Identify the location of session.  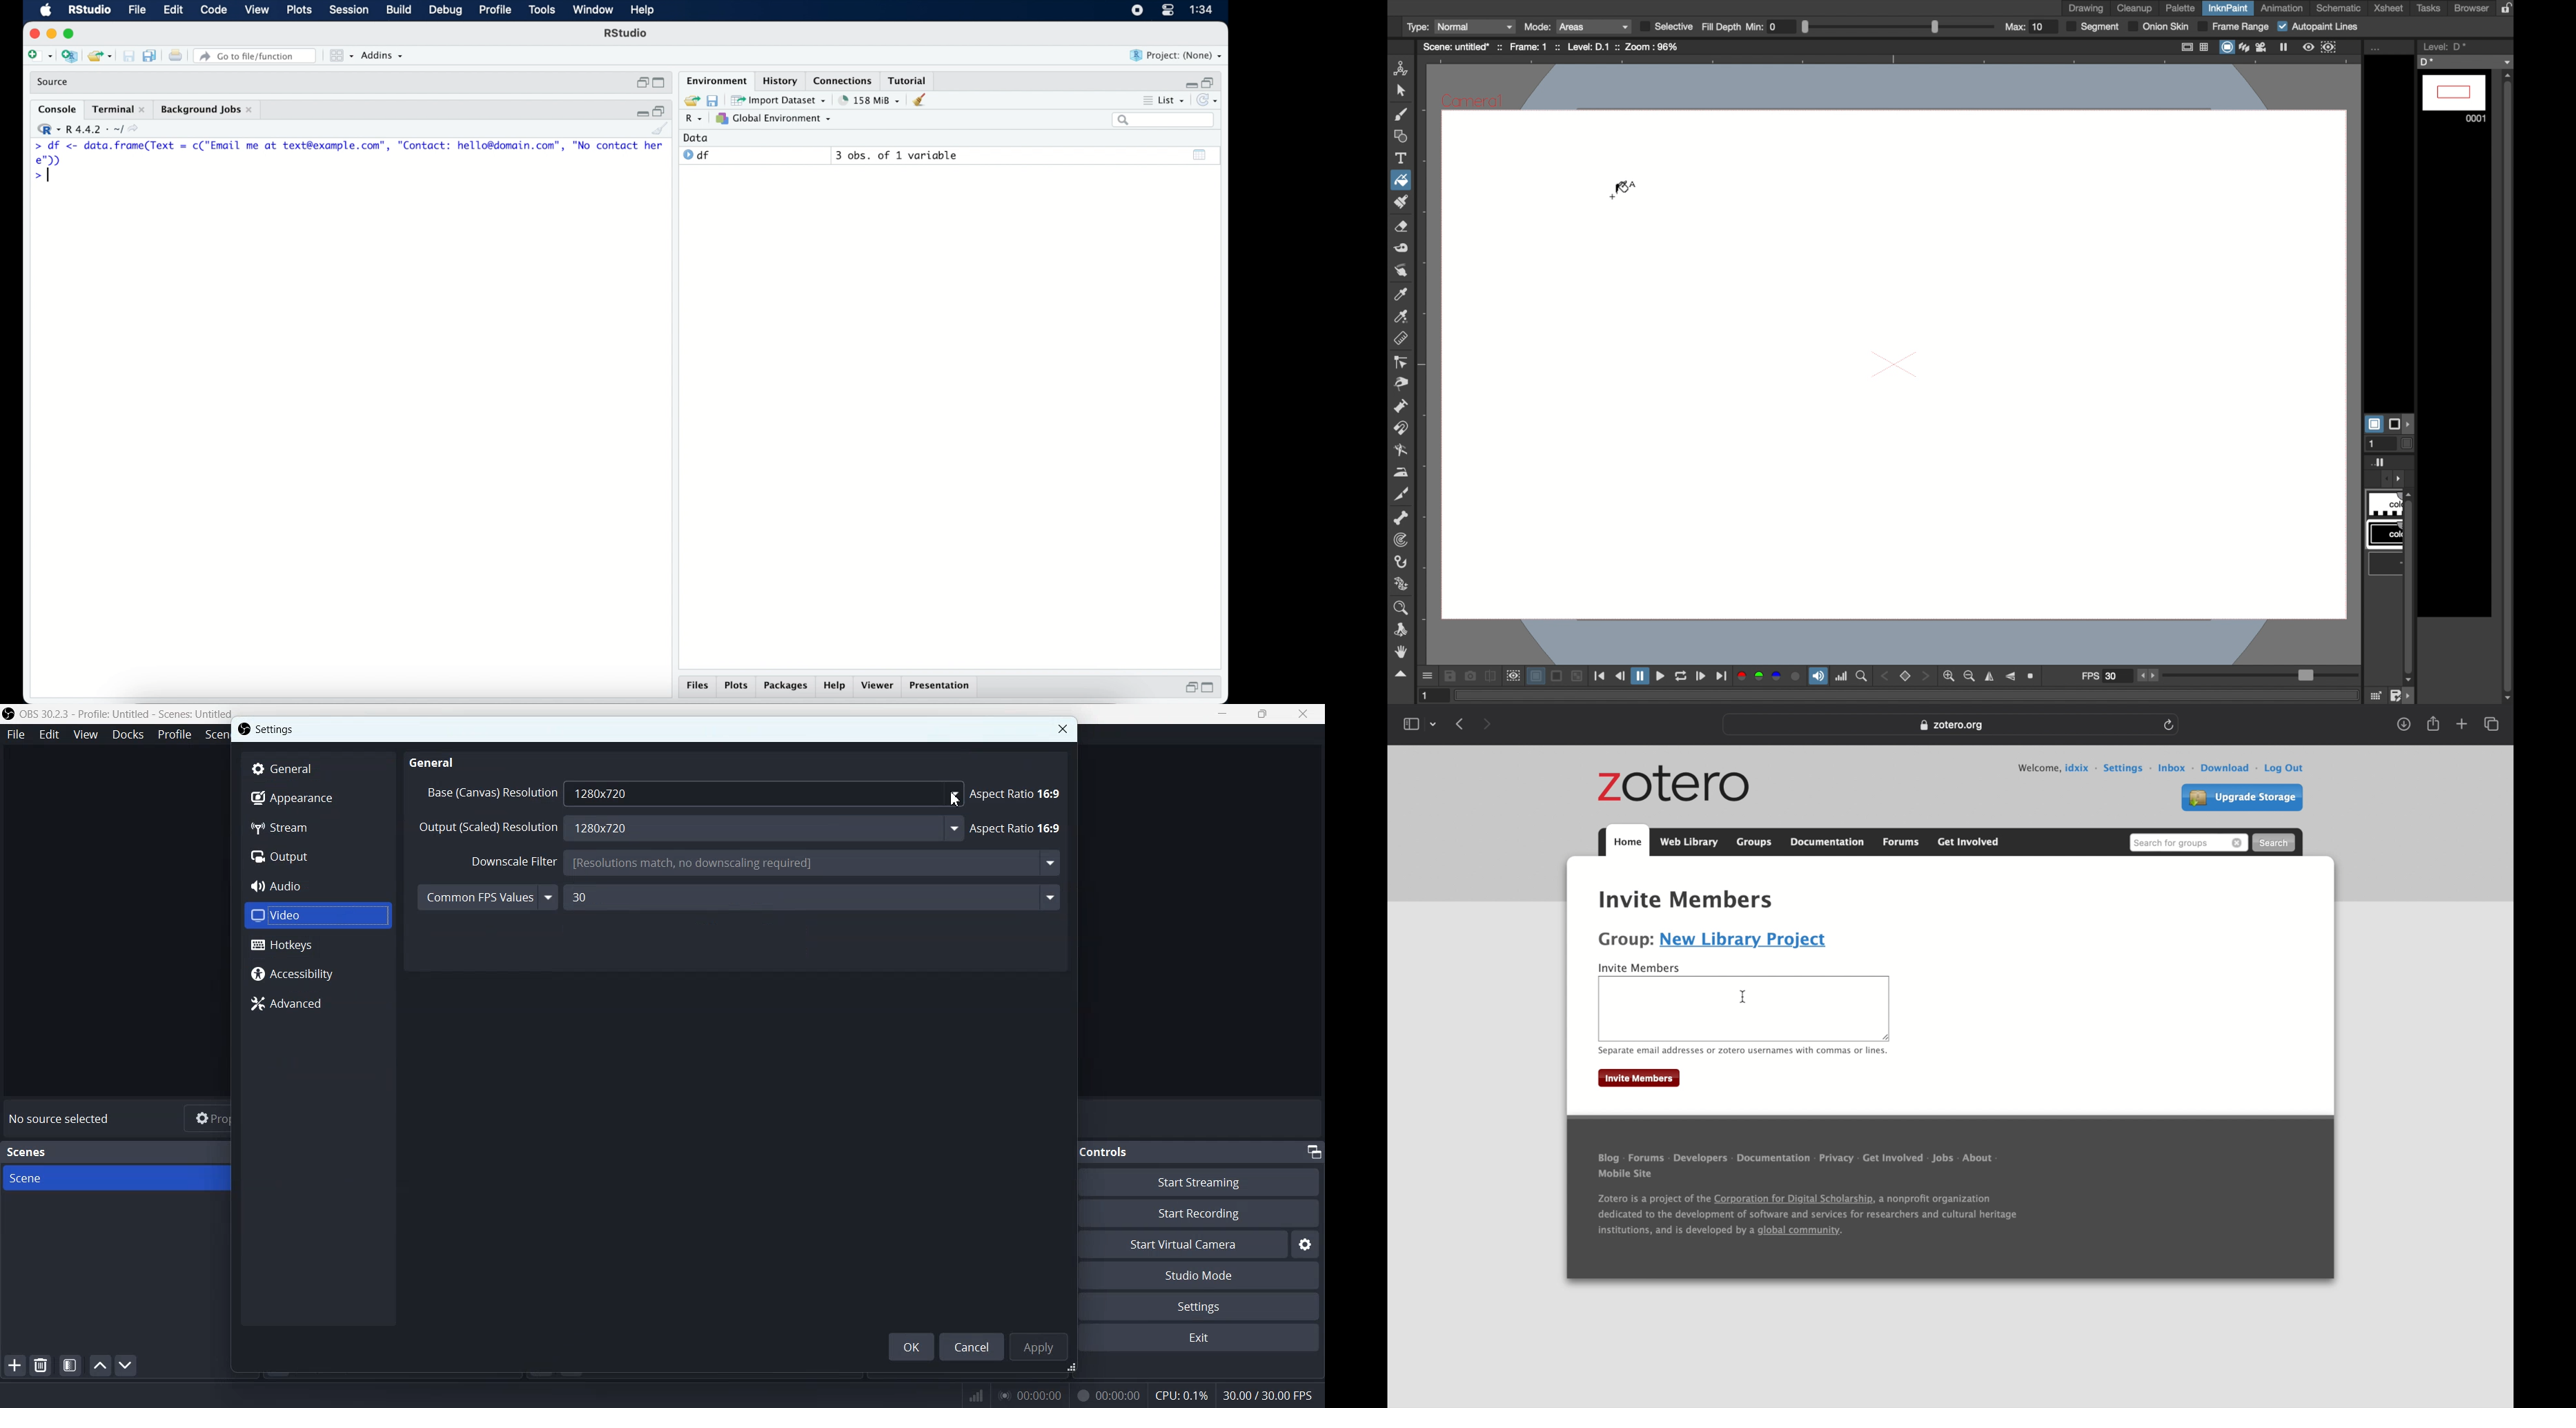
(349, 10).